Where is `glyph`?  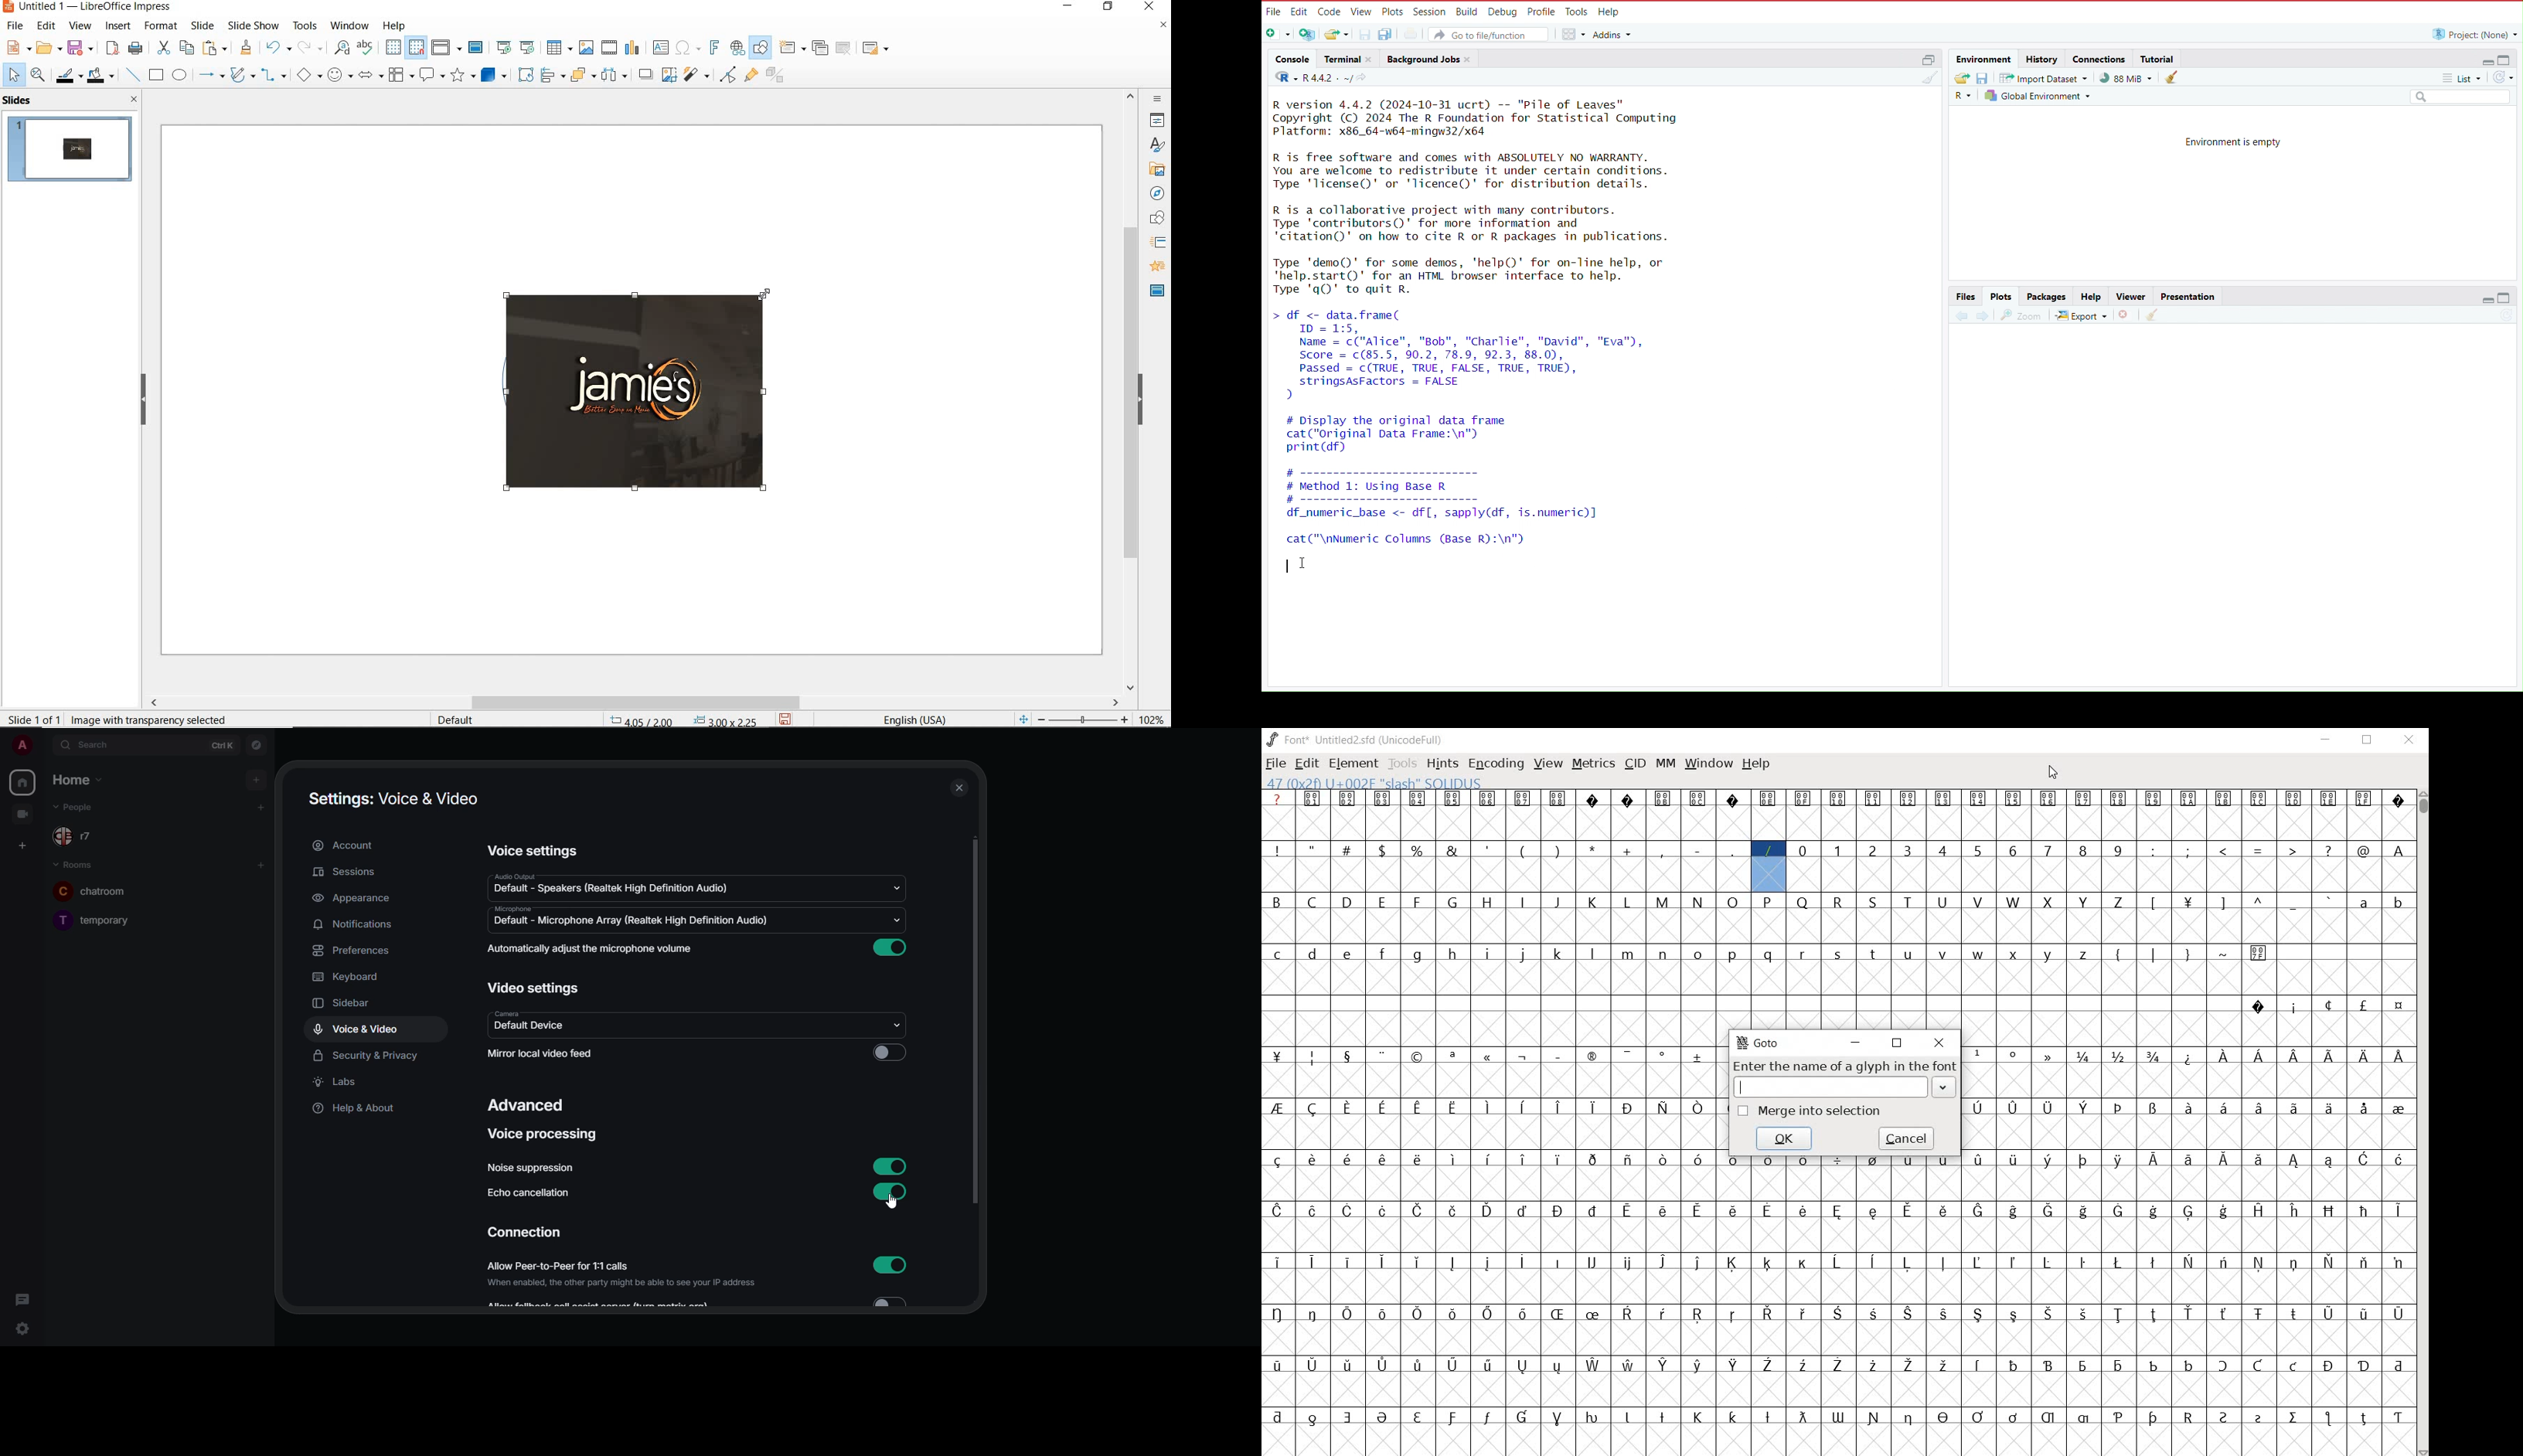
glyph is located at coordinates (1837, 1262).